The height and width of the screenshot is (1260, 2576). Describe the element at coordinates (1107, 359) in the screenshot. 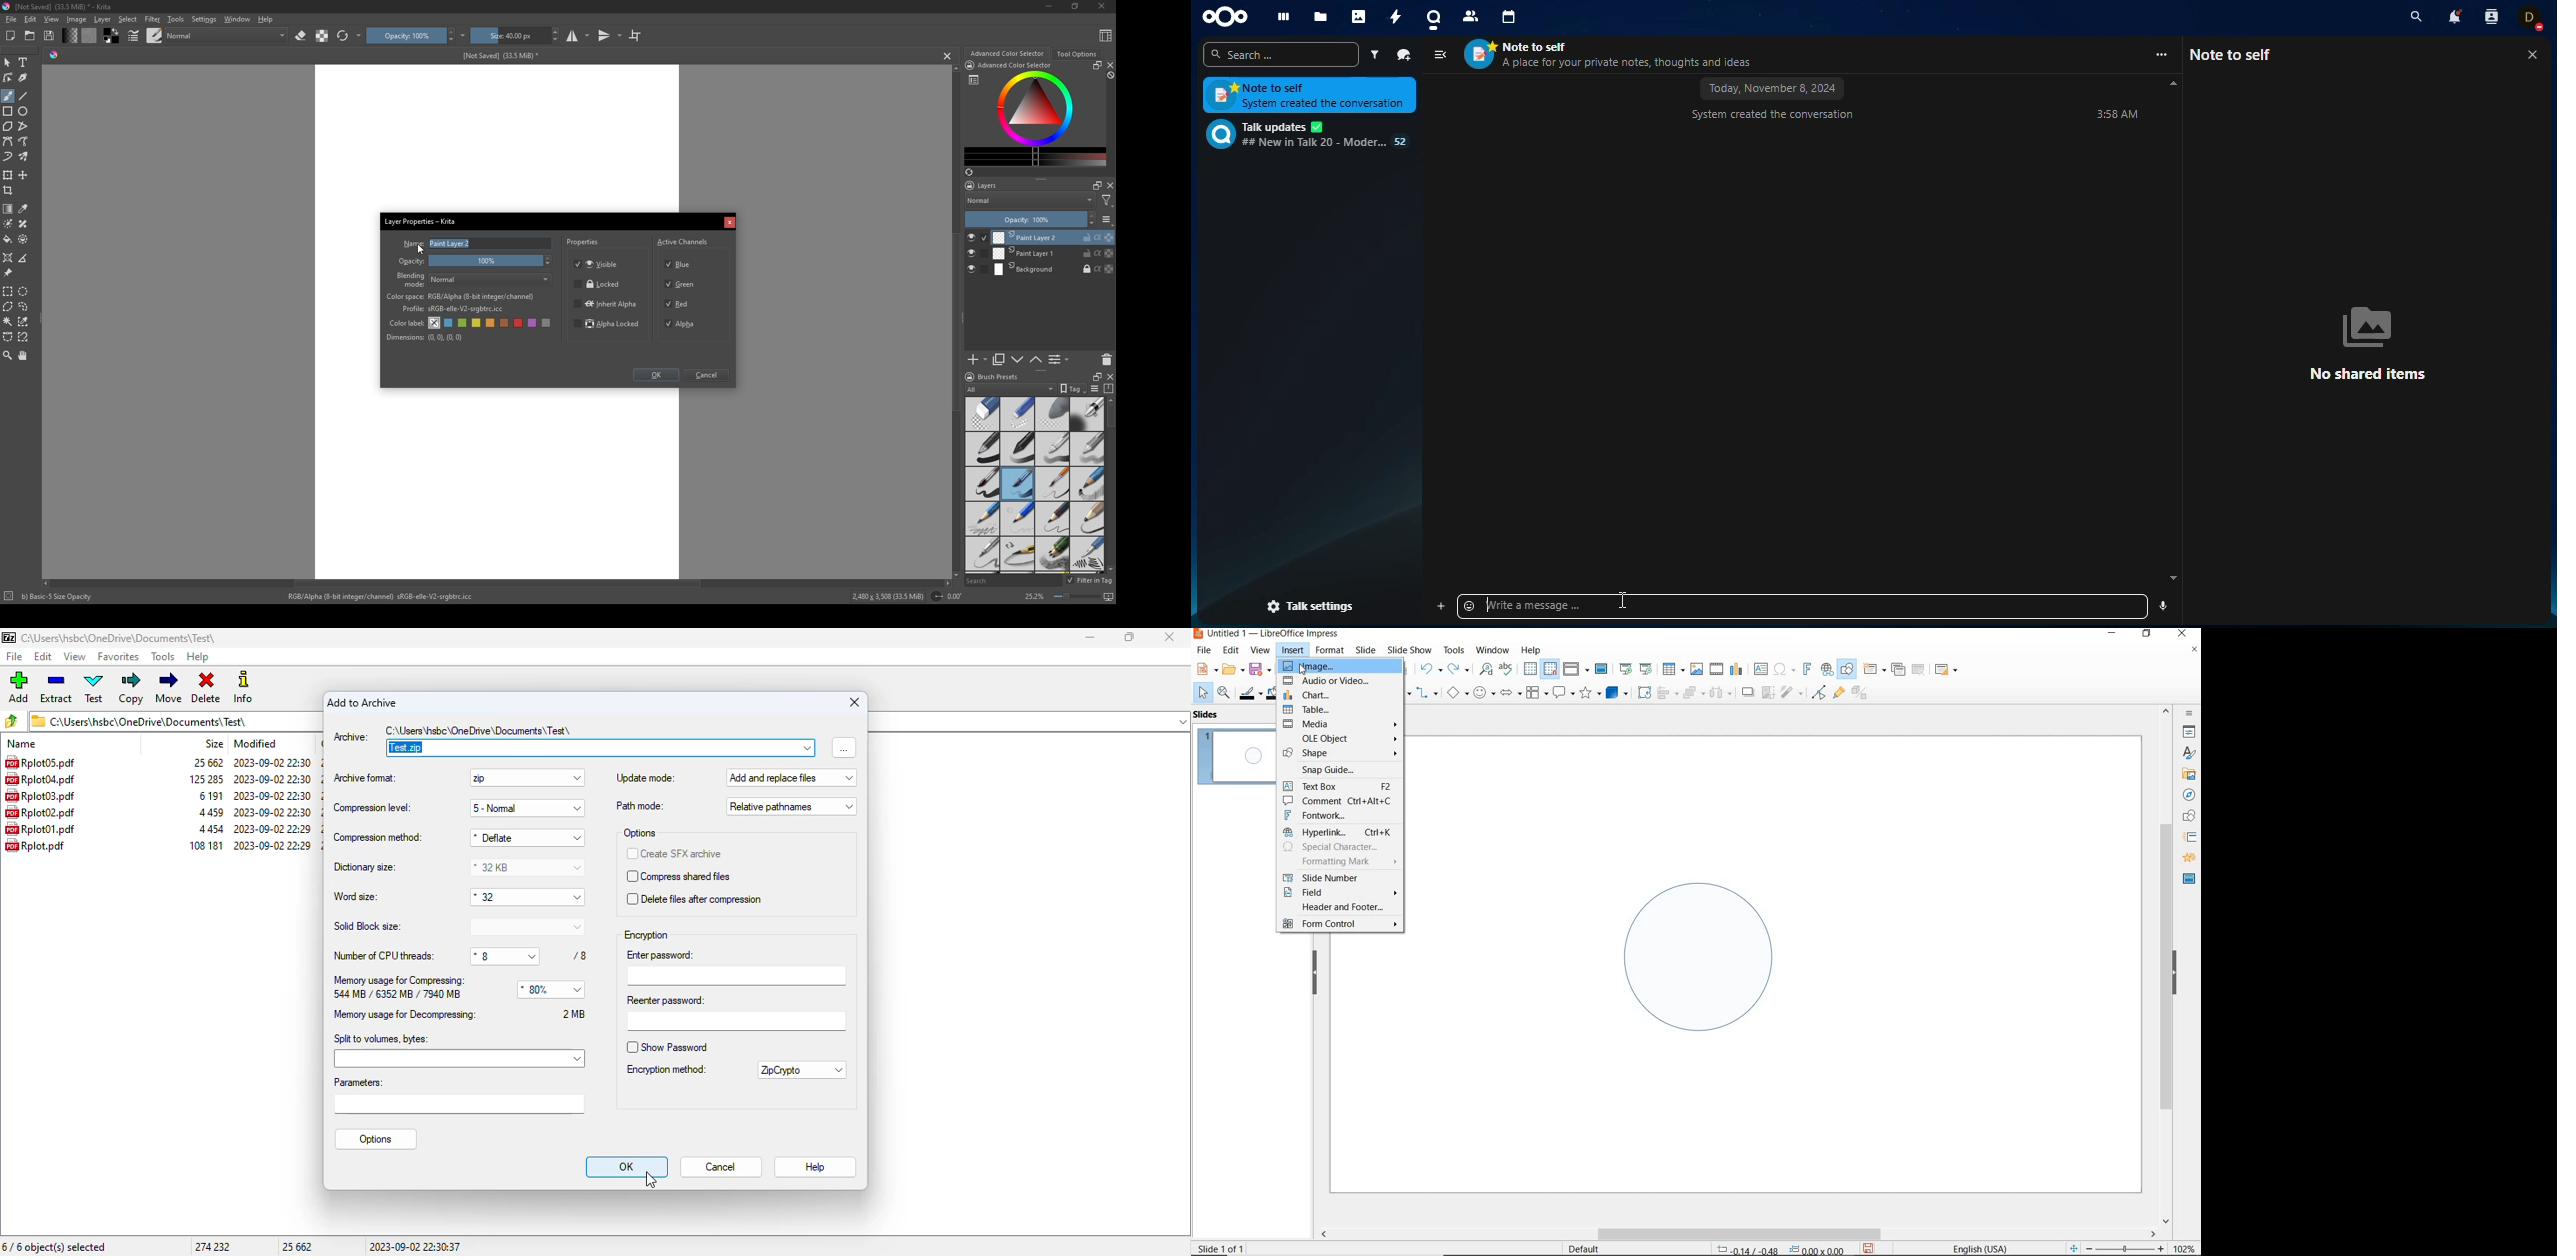

I see `delete` at that location.